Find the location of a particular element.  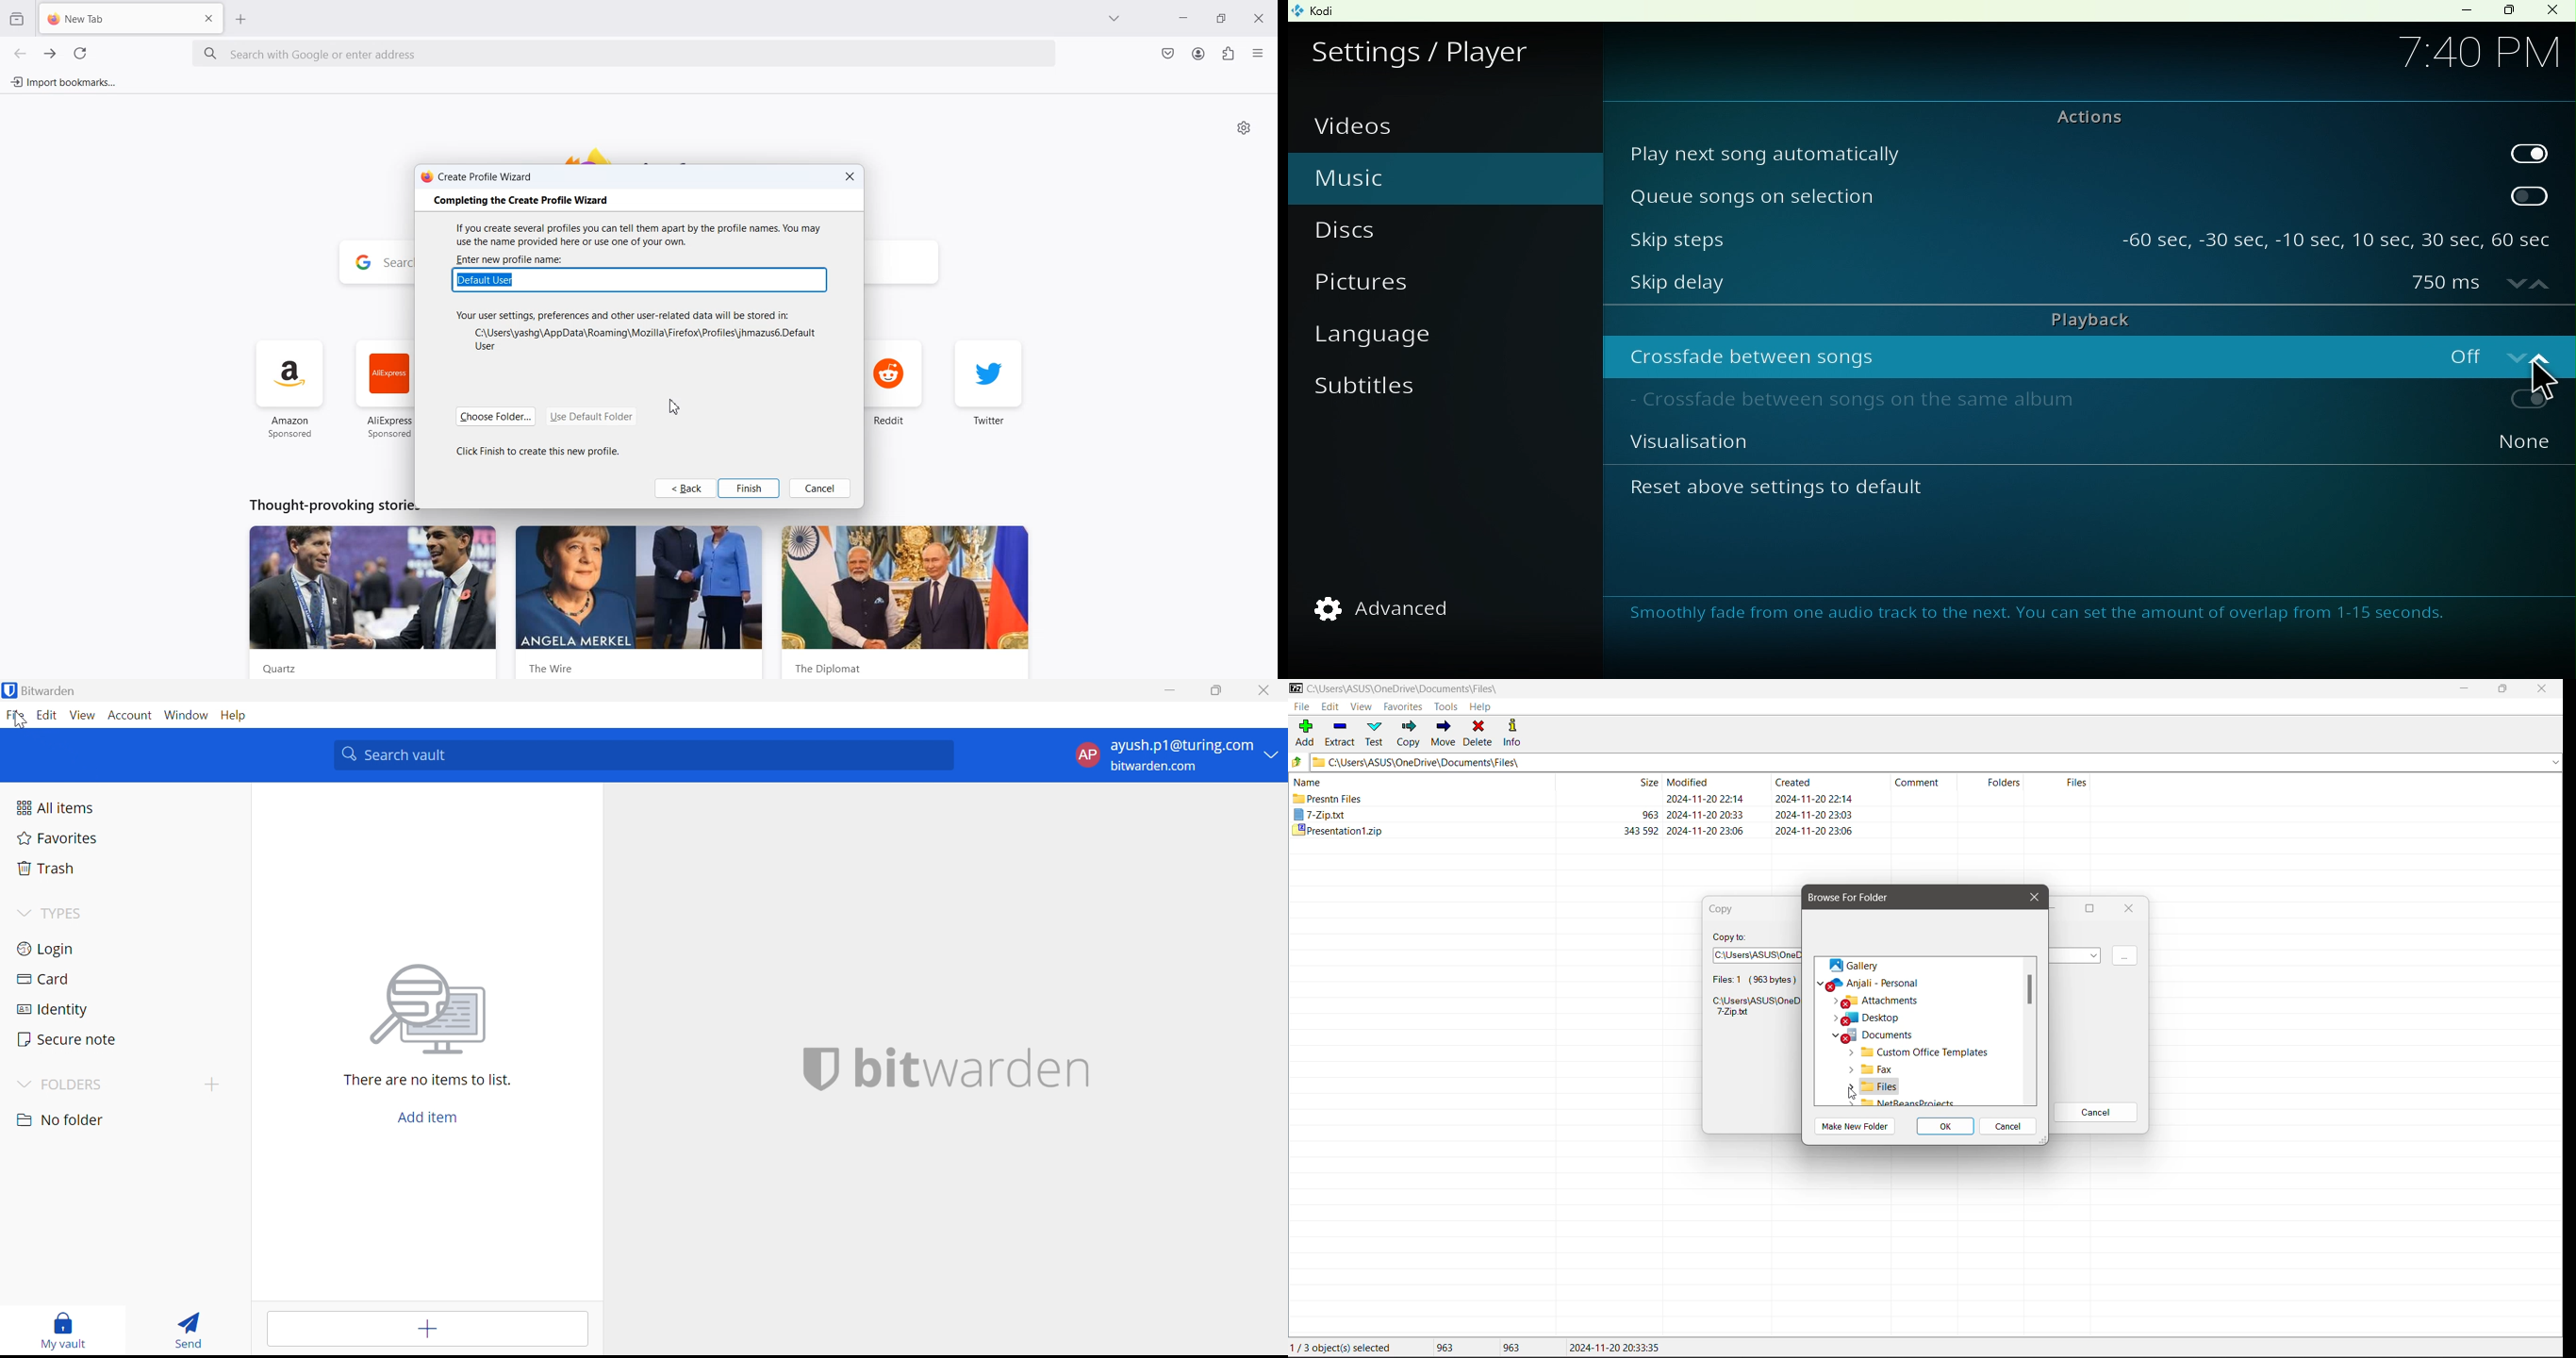

twiter is located at coordinates (991, 381).